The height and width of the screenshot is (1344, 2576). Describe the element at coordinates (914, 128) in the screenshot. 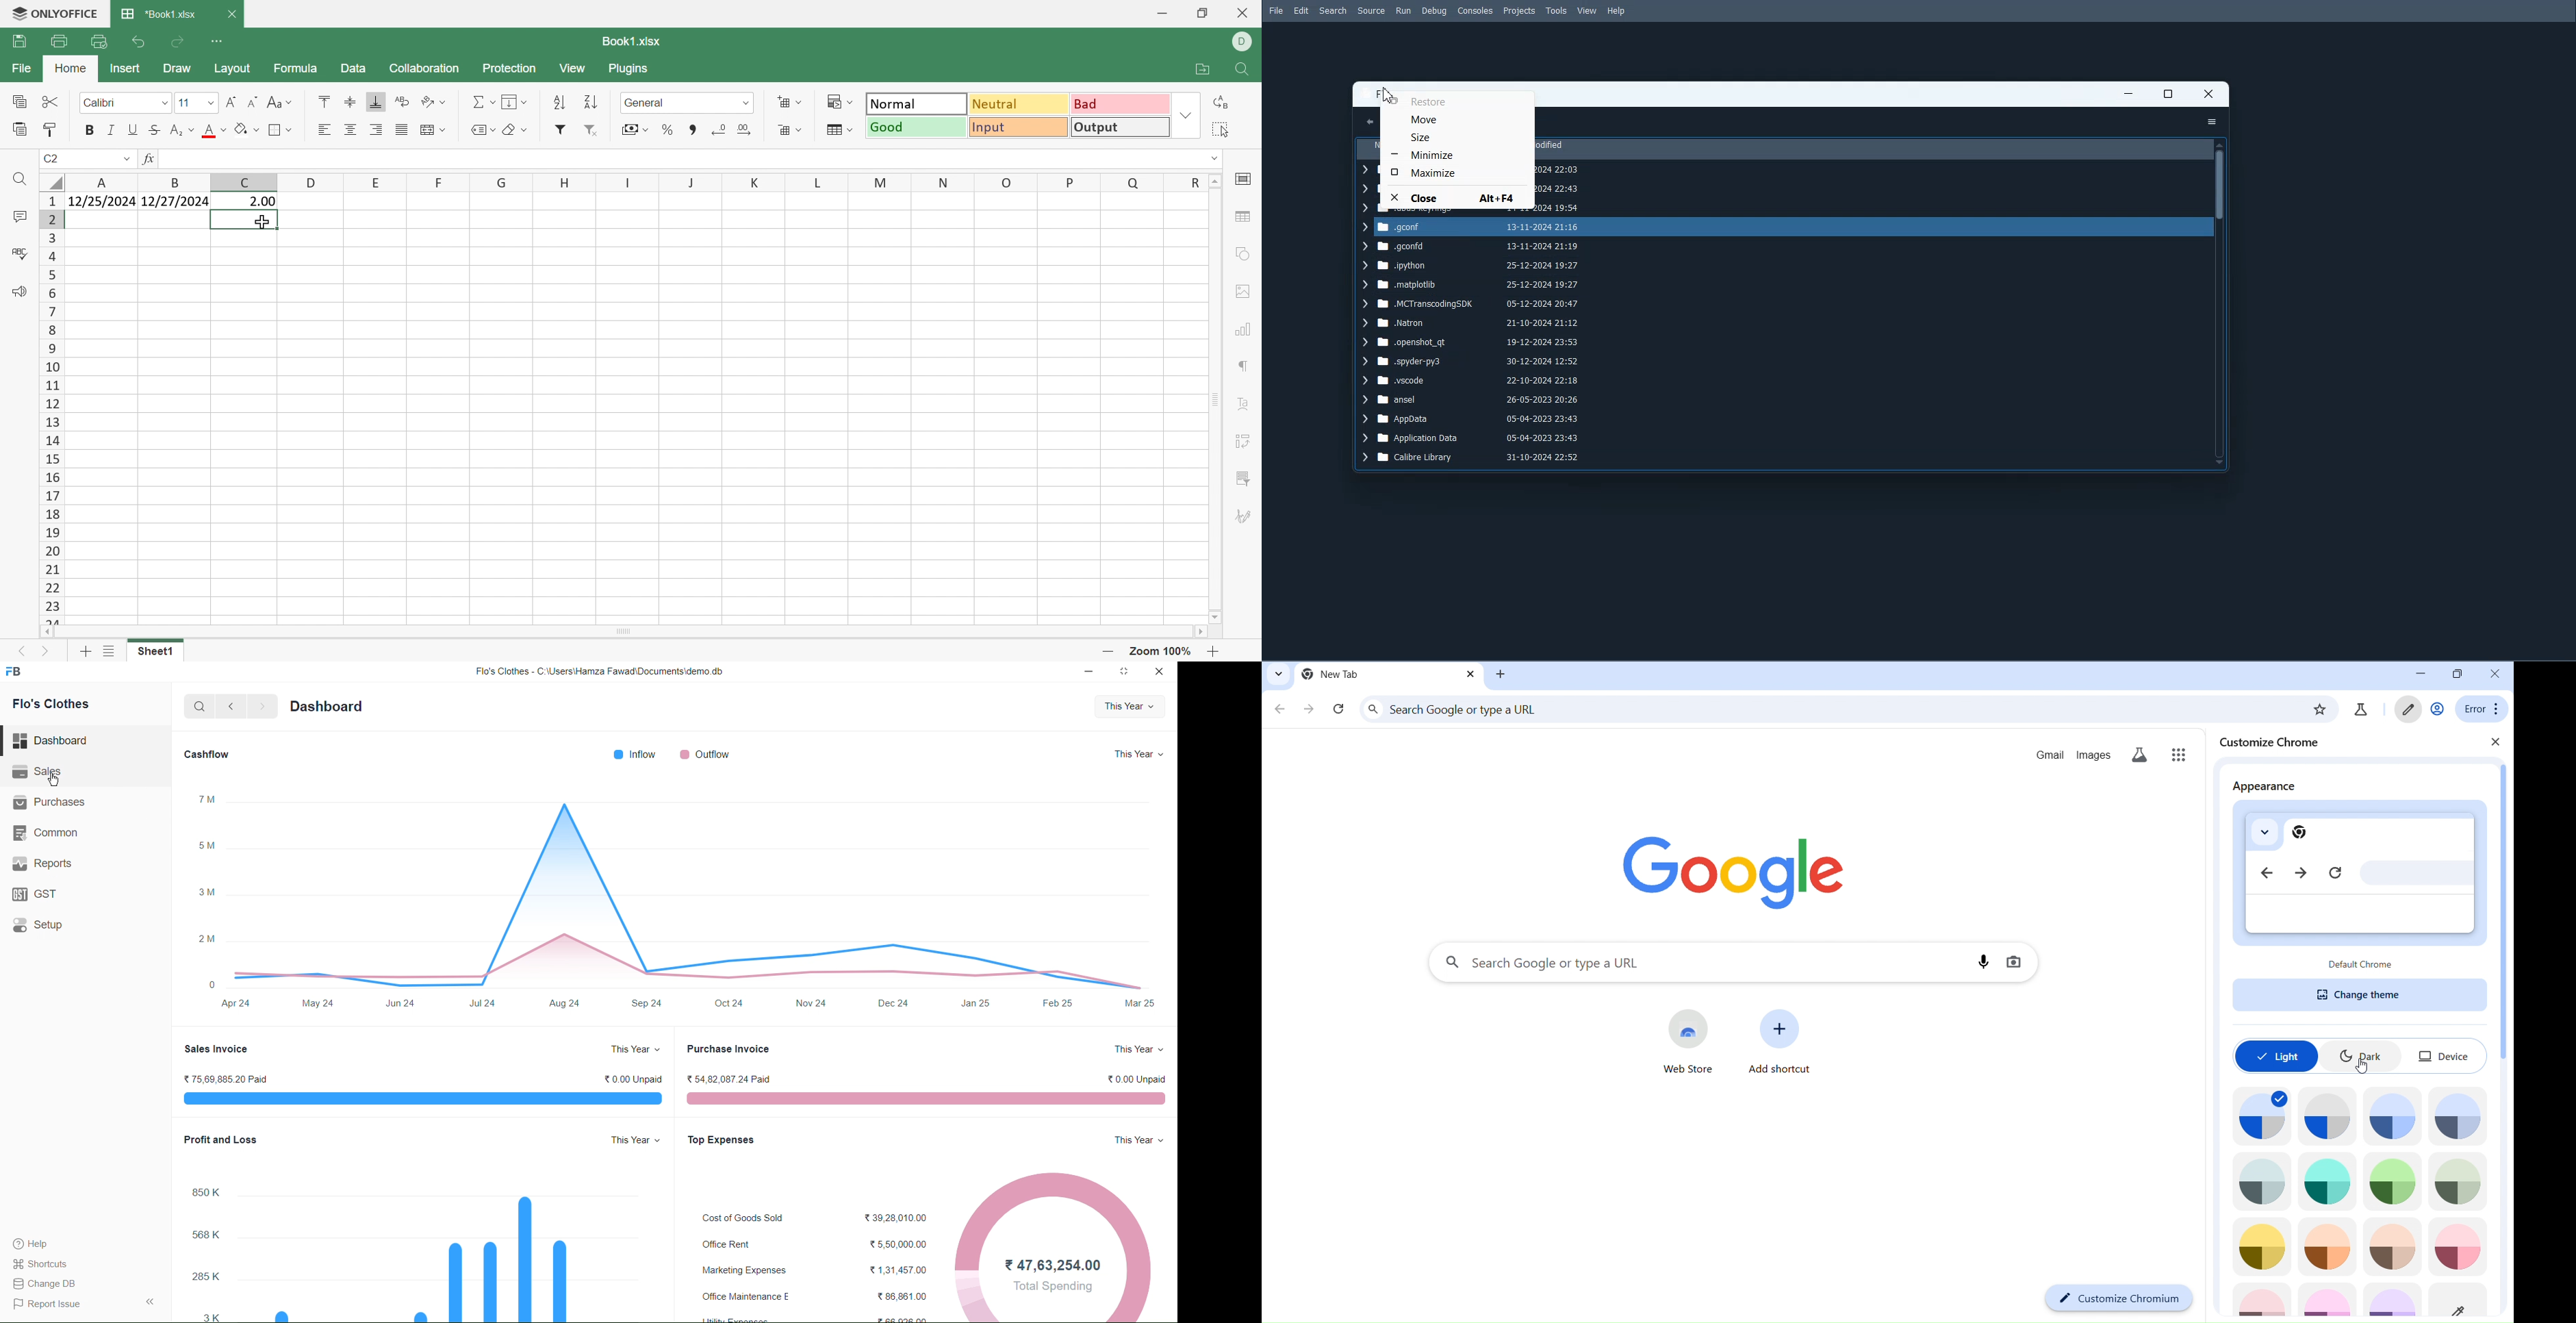

I see `Good` at that location.